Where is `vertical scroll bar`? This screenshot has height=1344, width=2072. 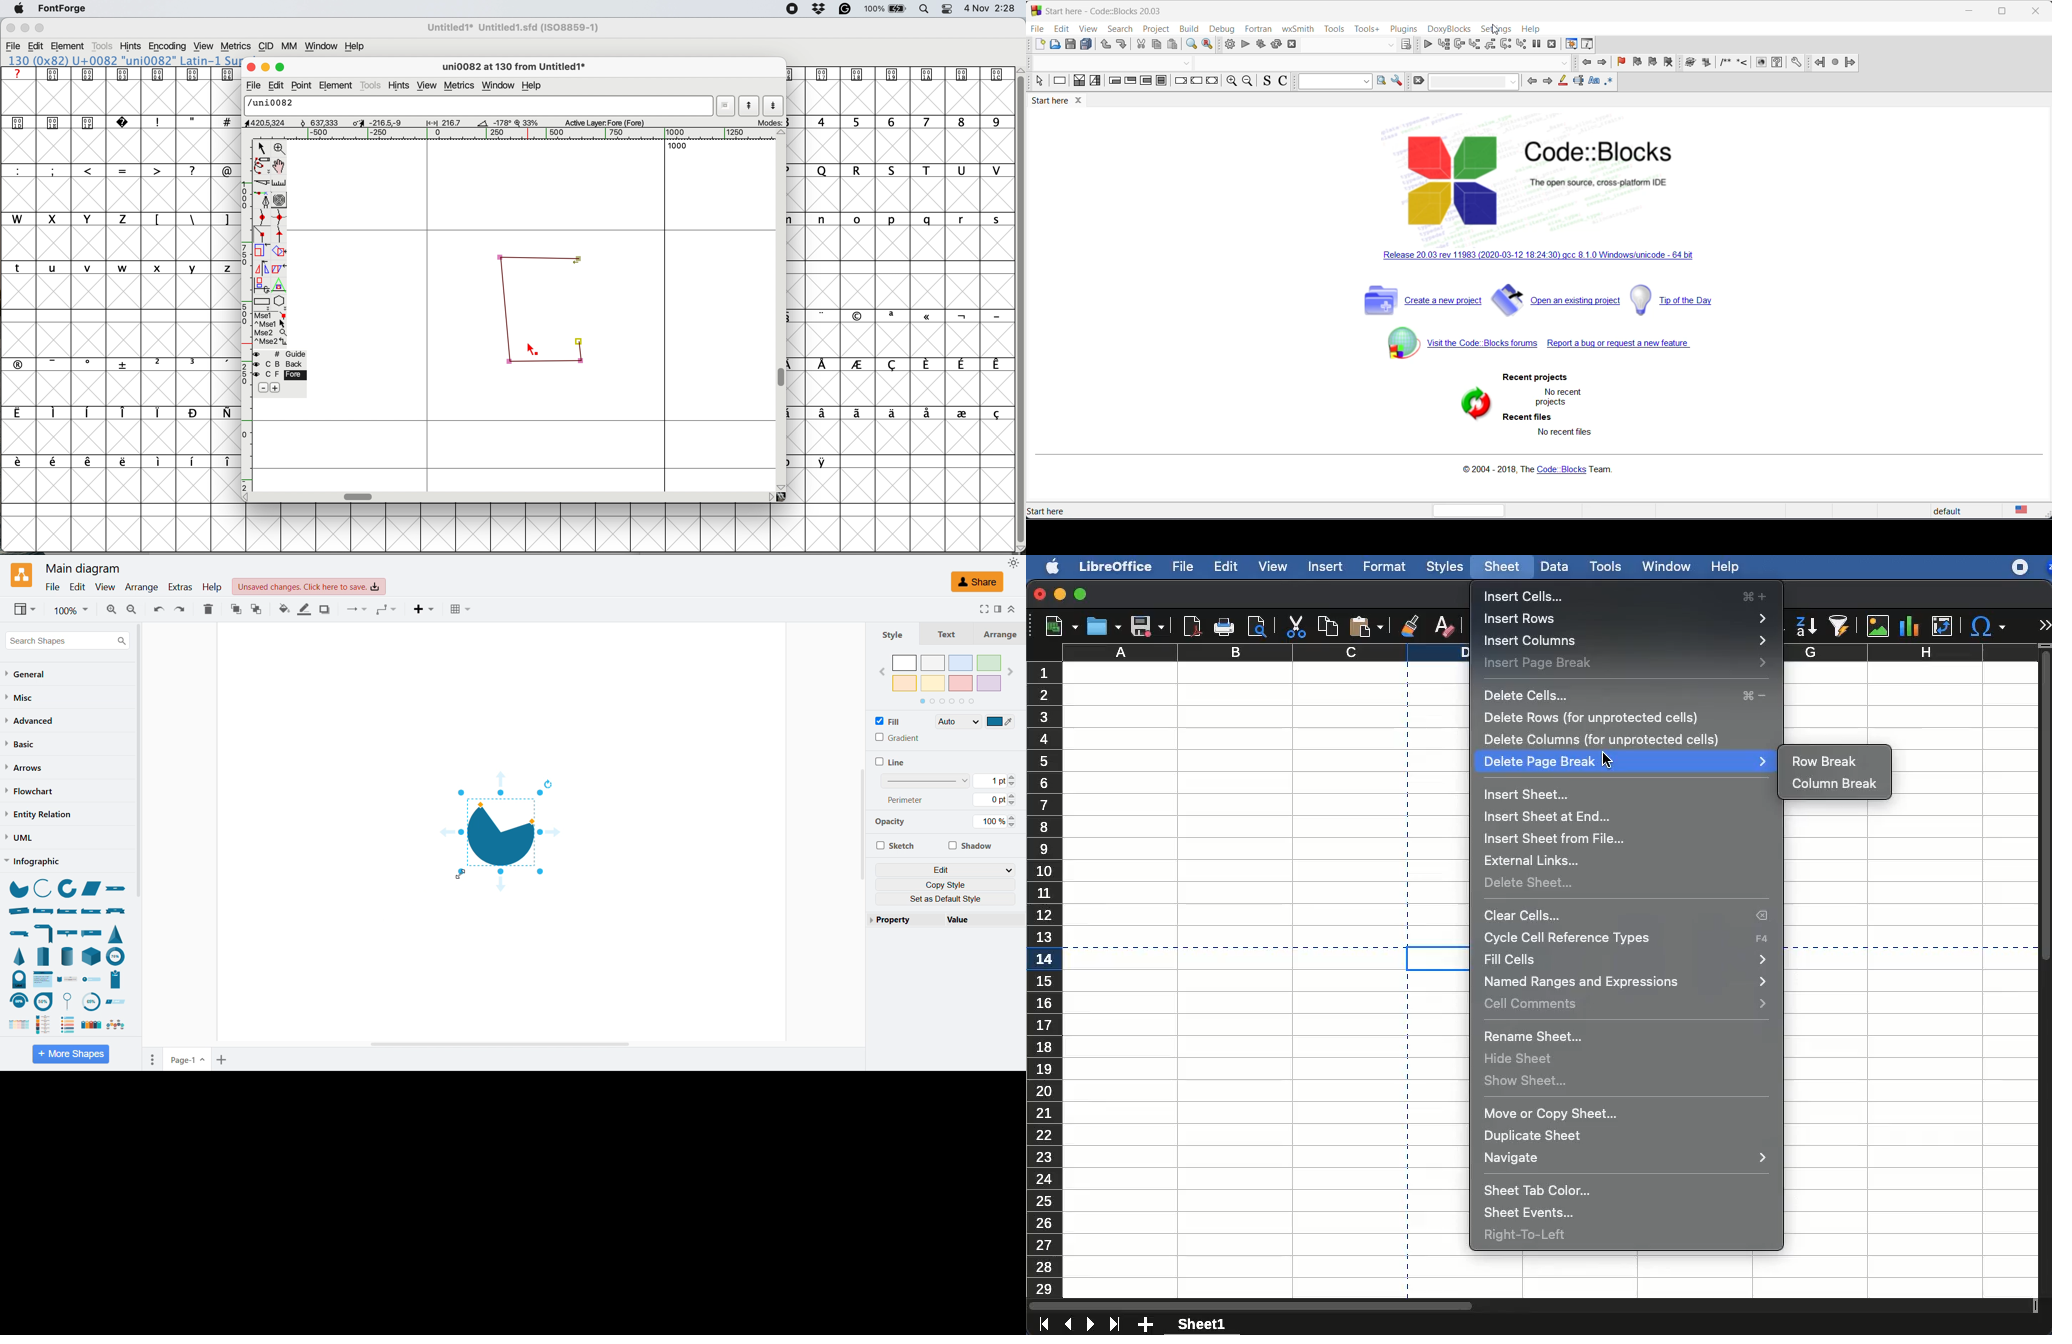 vertical scroll bar is located at coordinates (1019, 306).